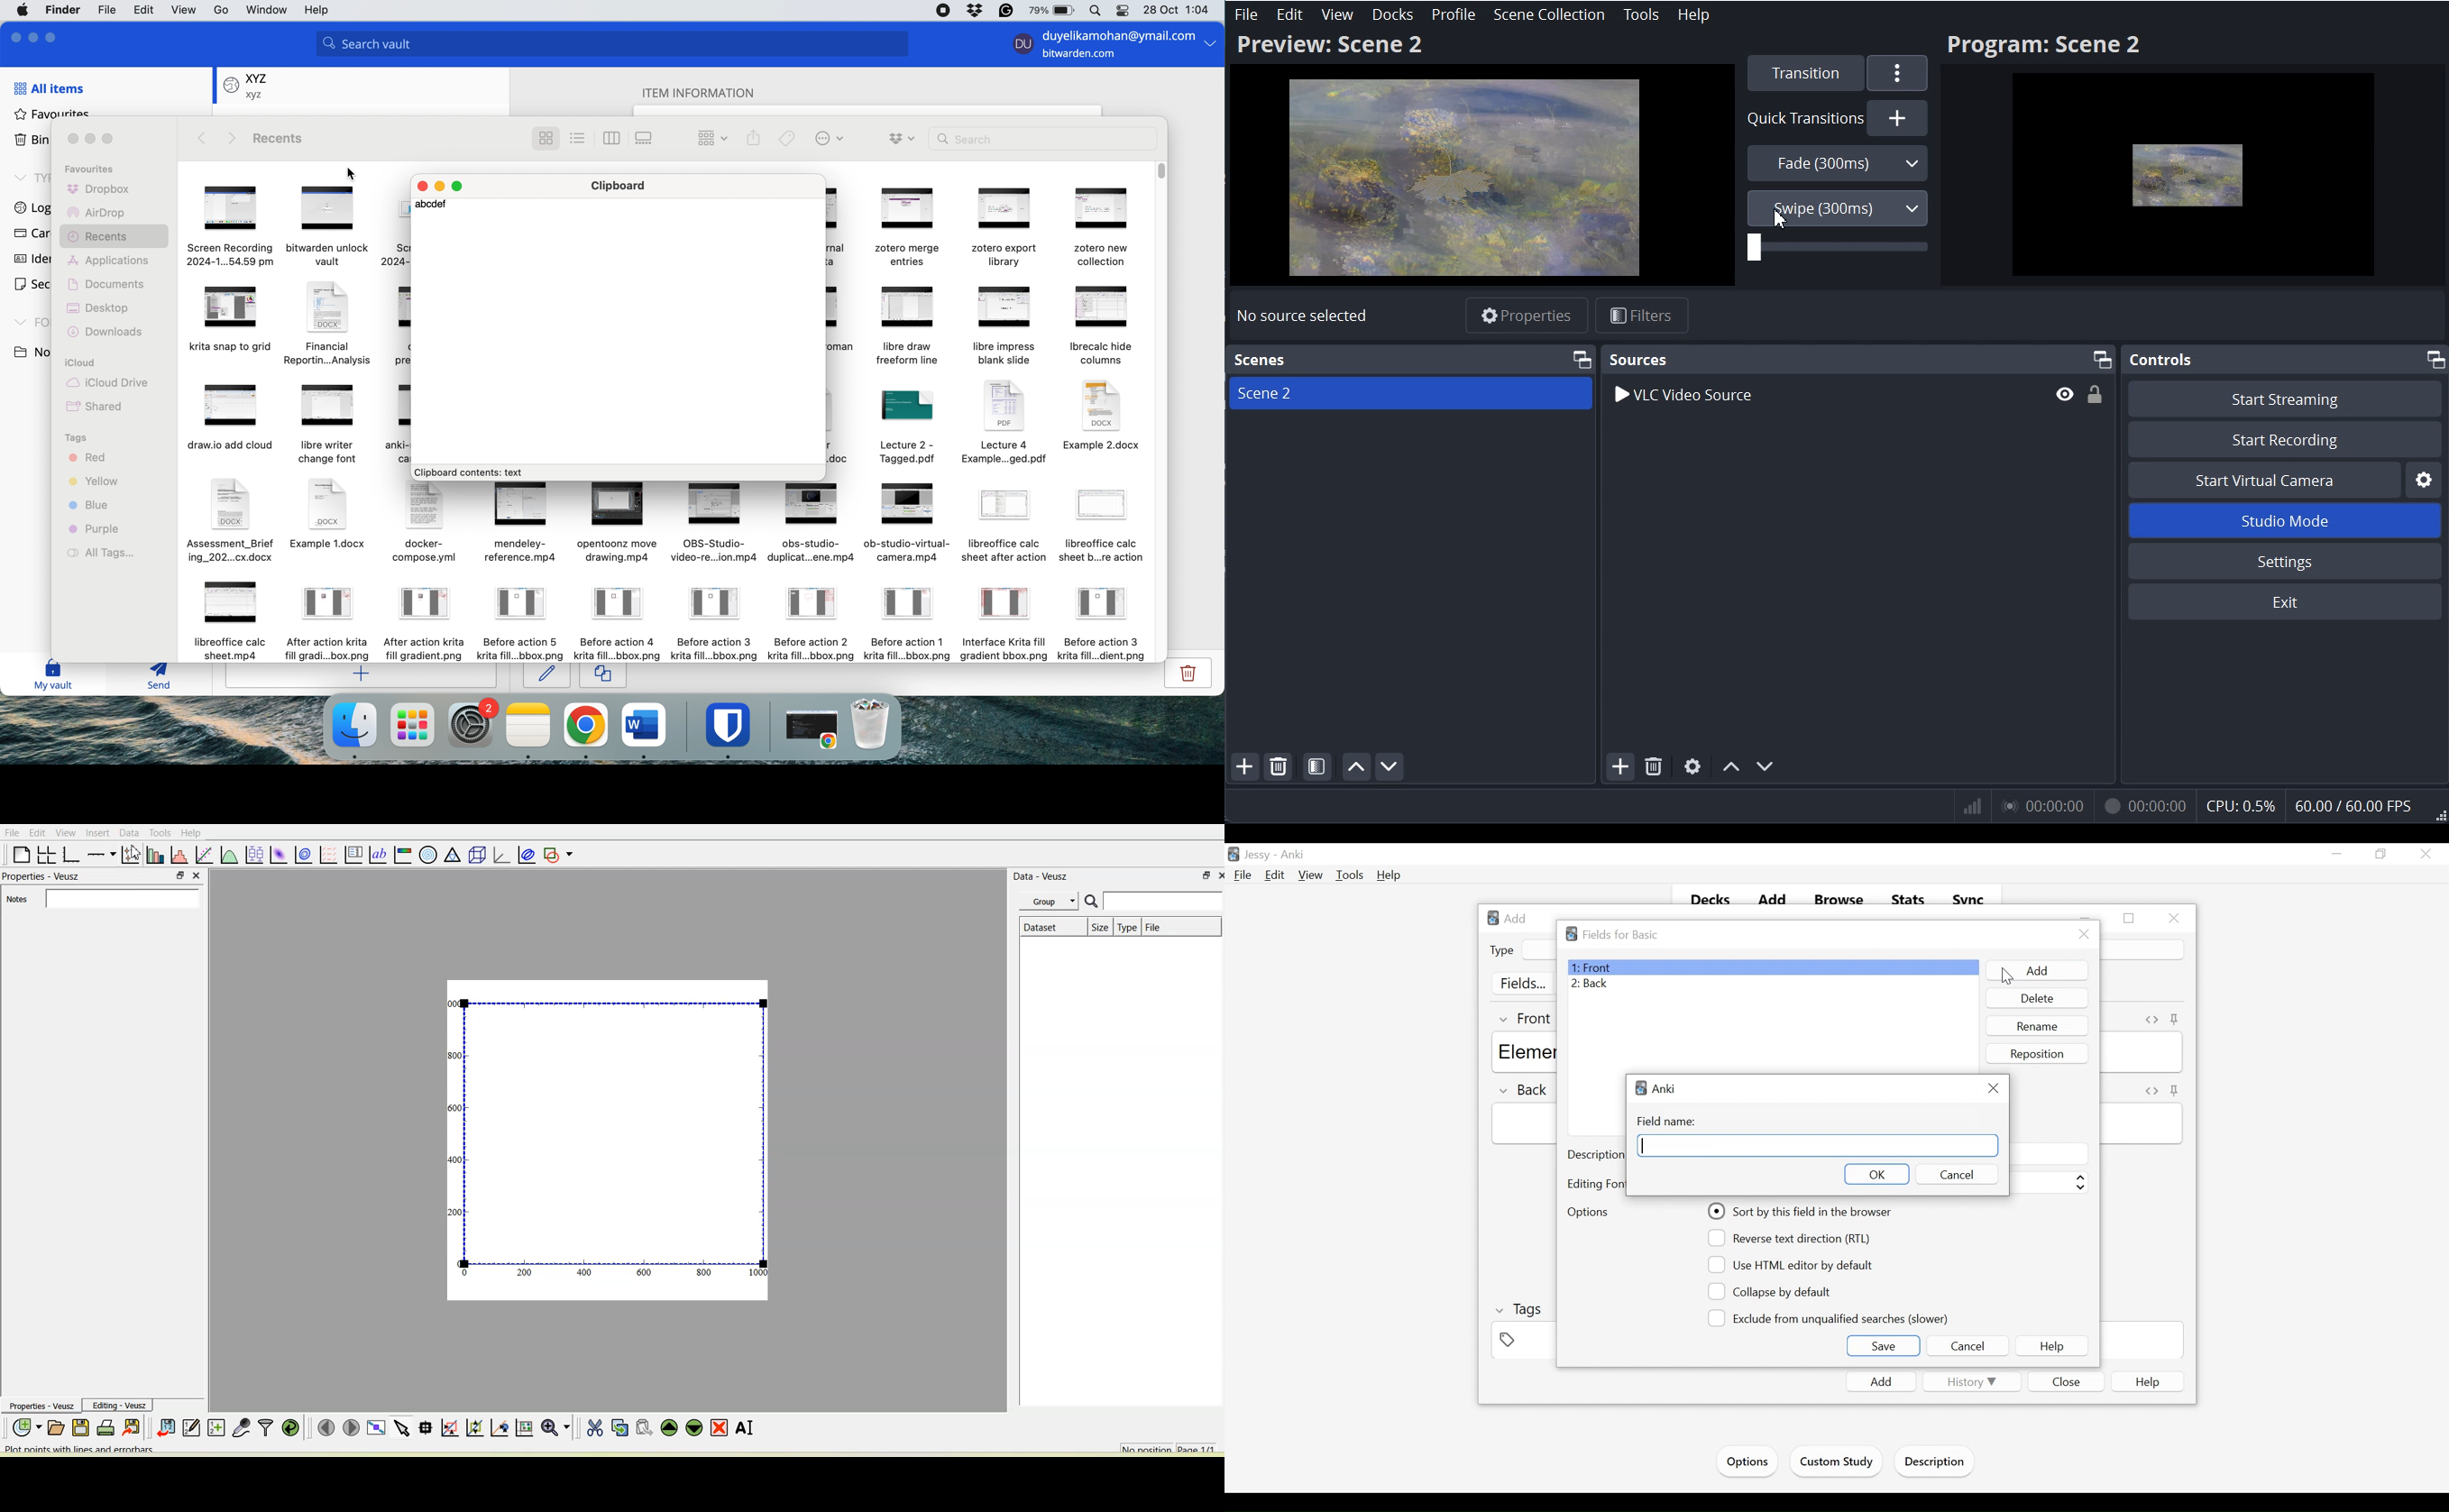 The image size is (2464, 1512). I want to click on favourites, so click(94, 170).